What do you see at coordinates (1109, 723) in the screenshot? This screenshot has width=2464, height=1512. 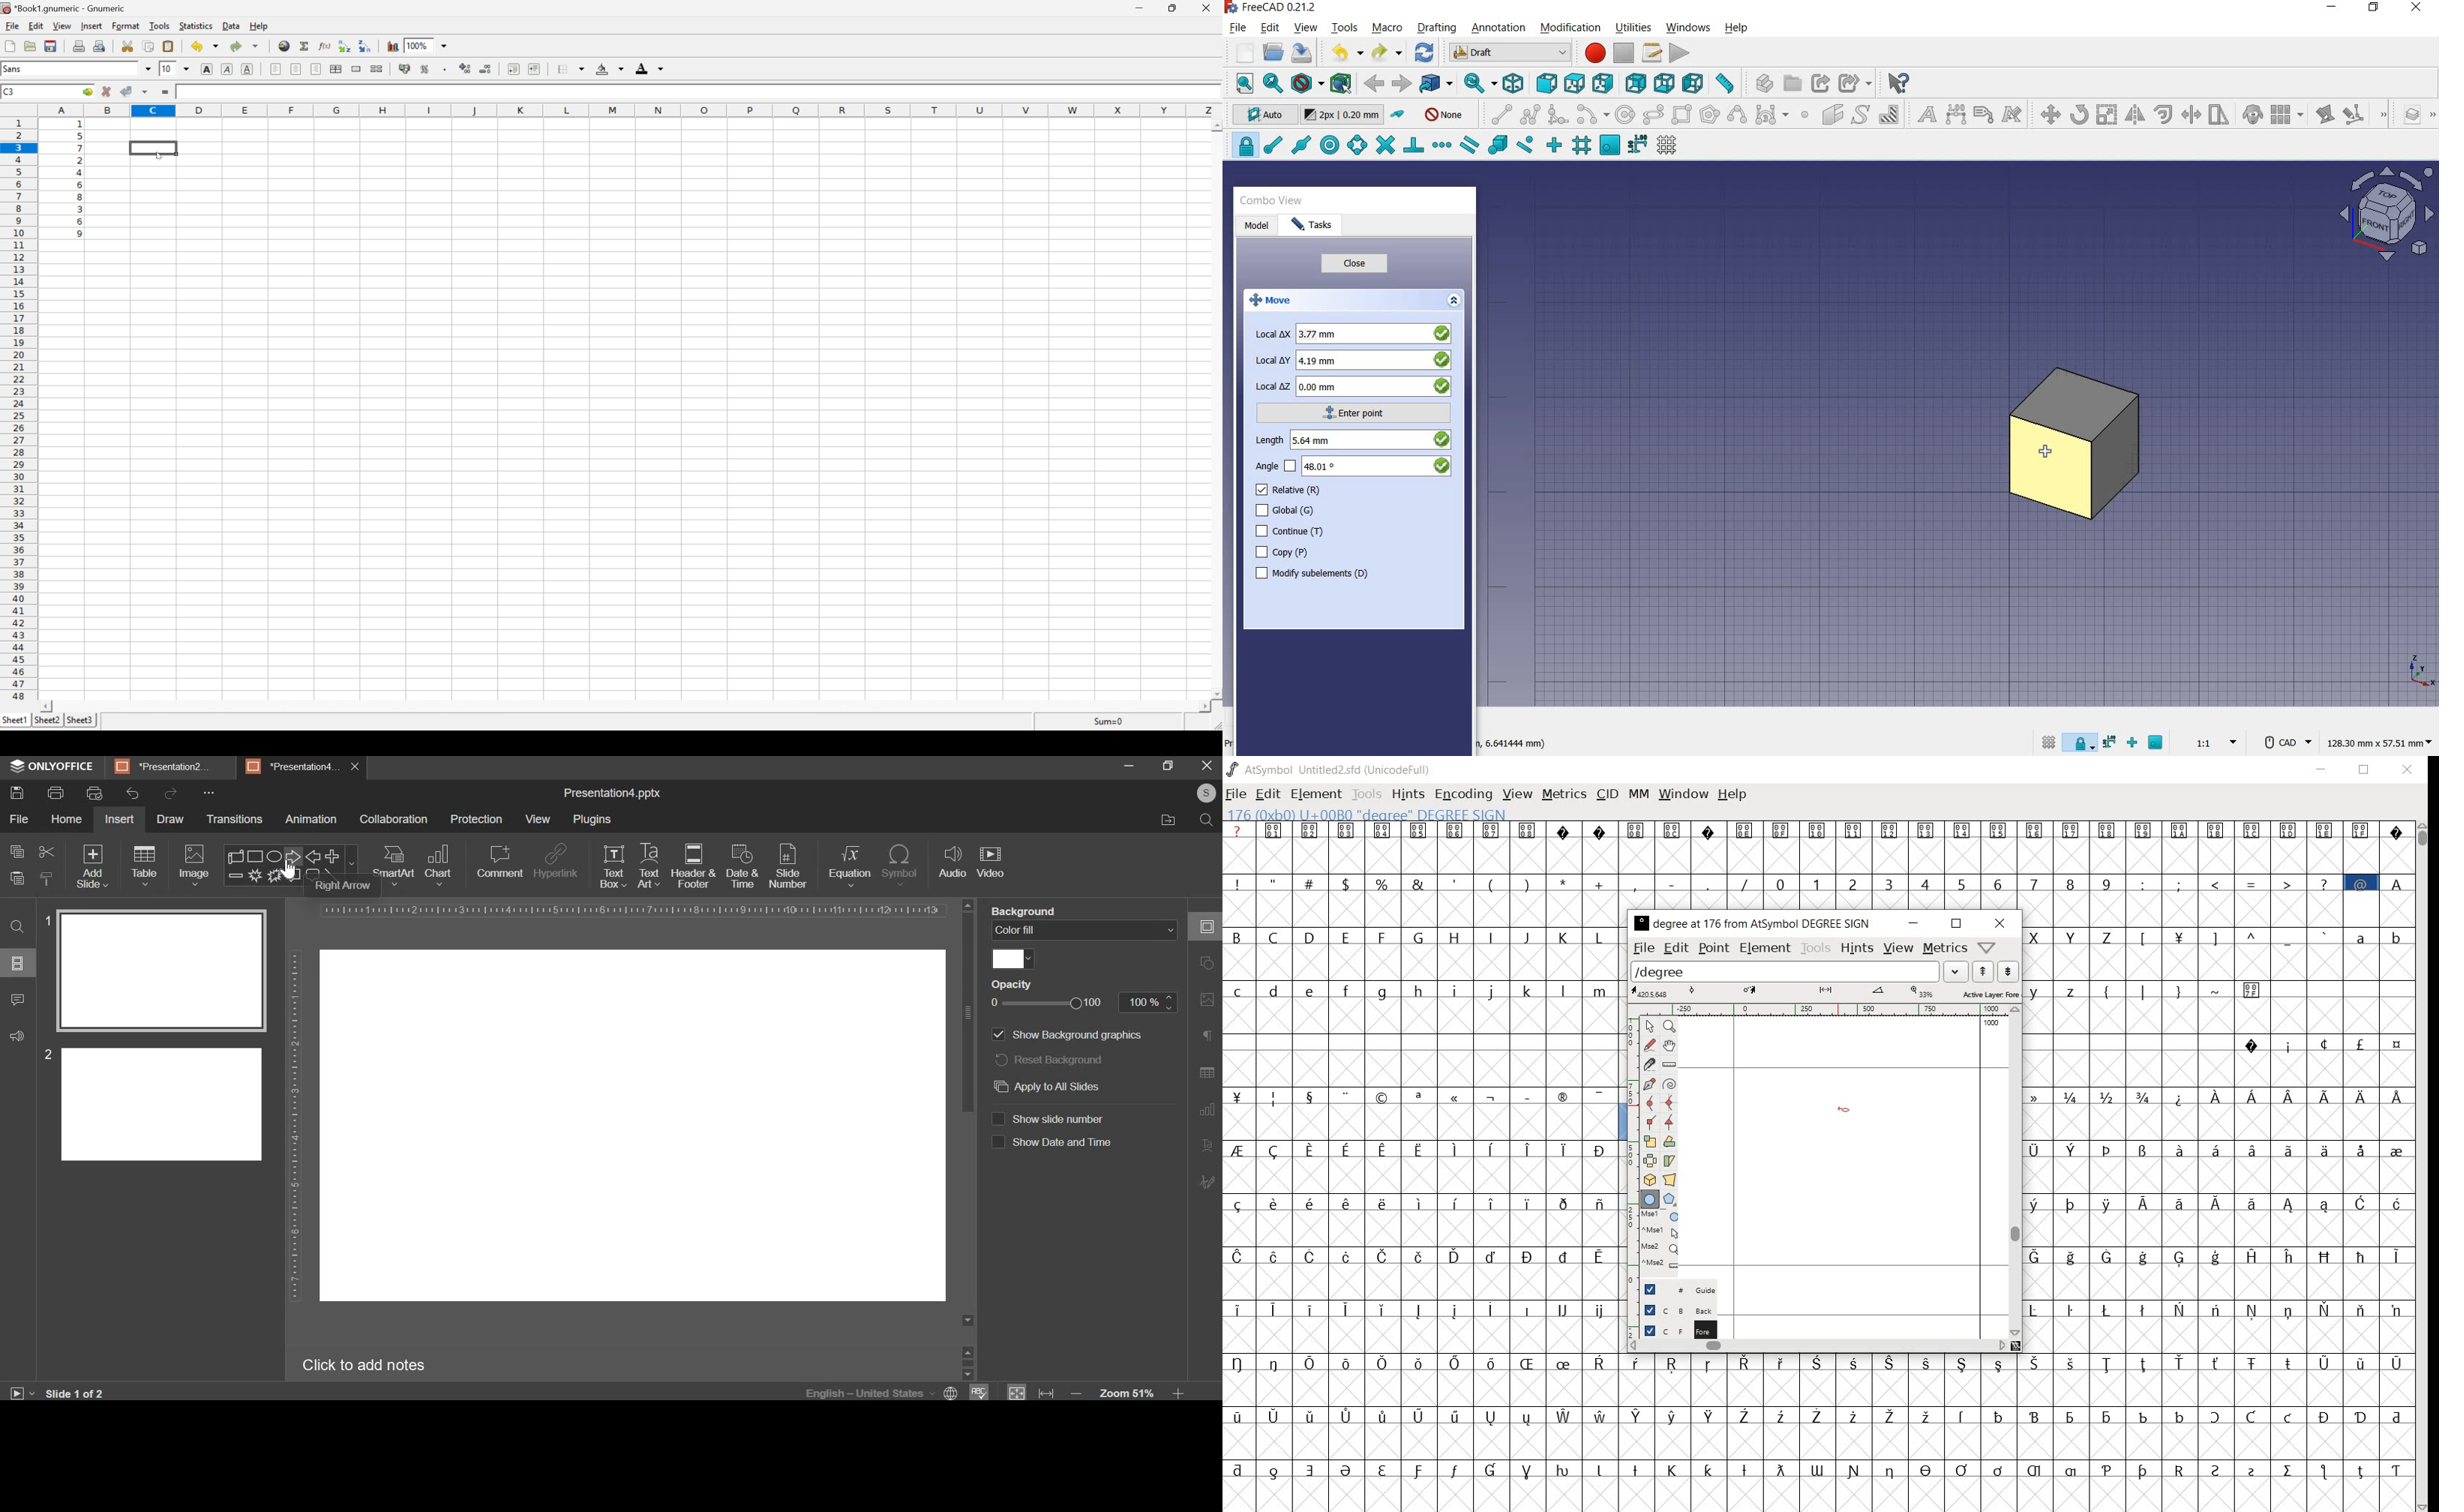 I see `Sum=1` at bounding box center [1109, 723].